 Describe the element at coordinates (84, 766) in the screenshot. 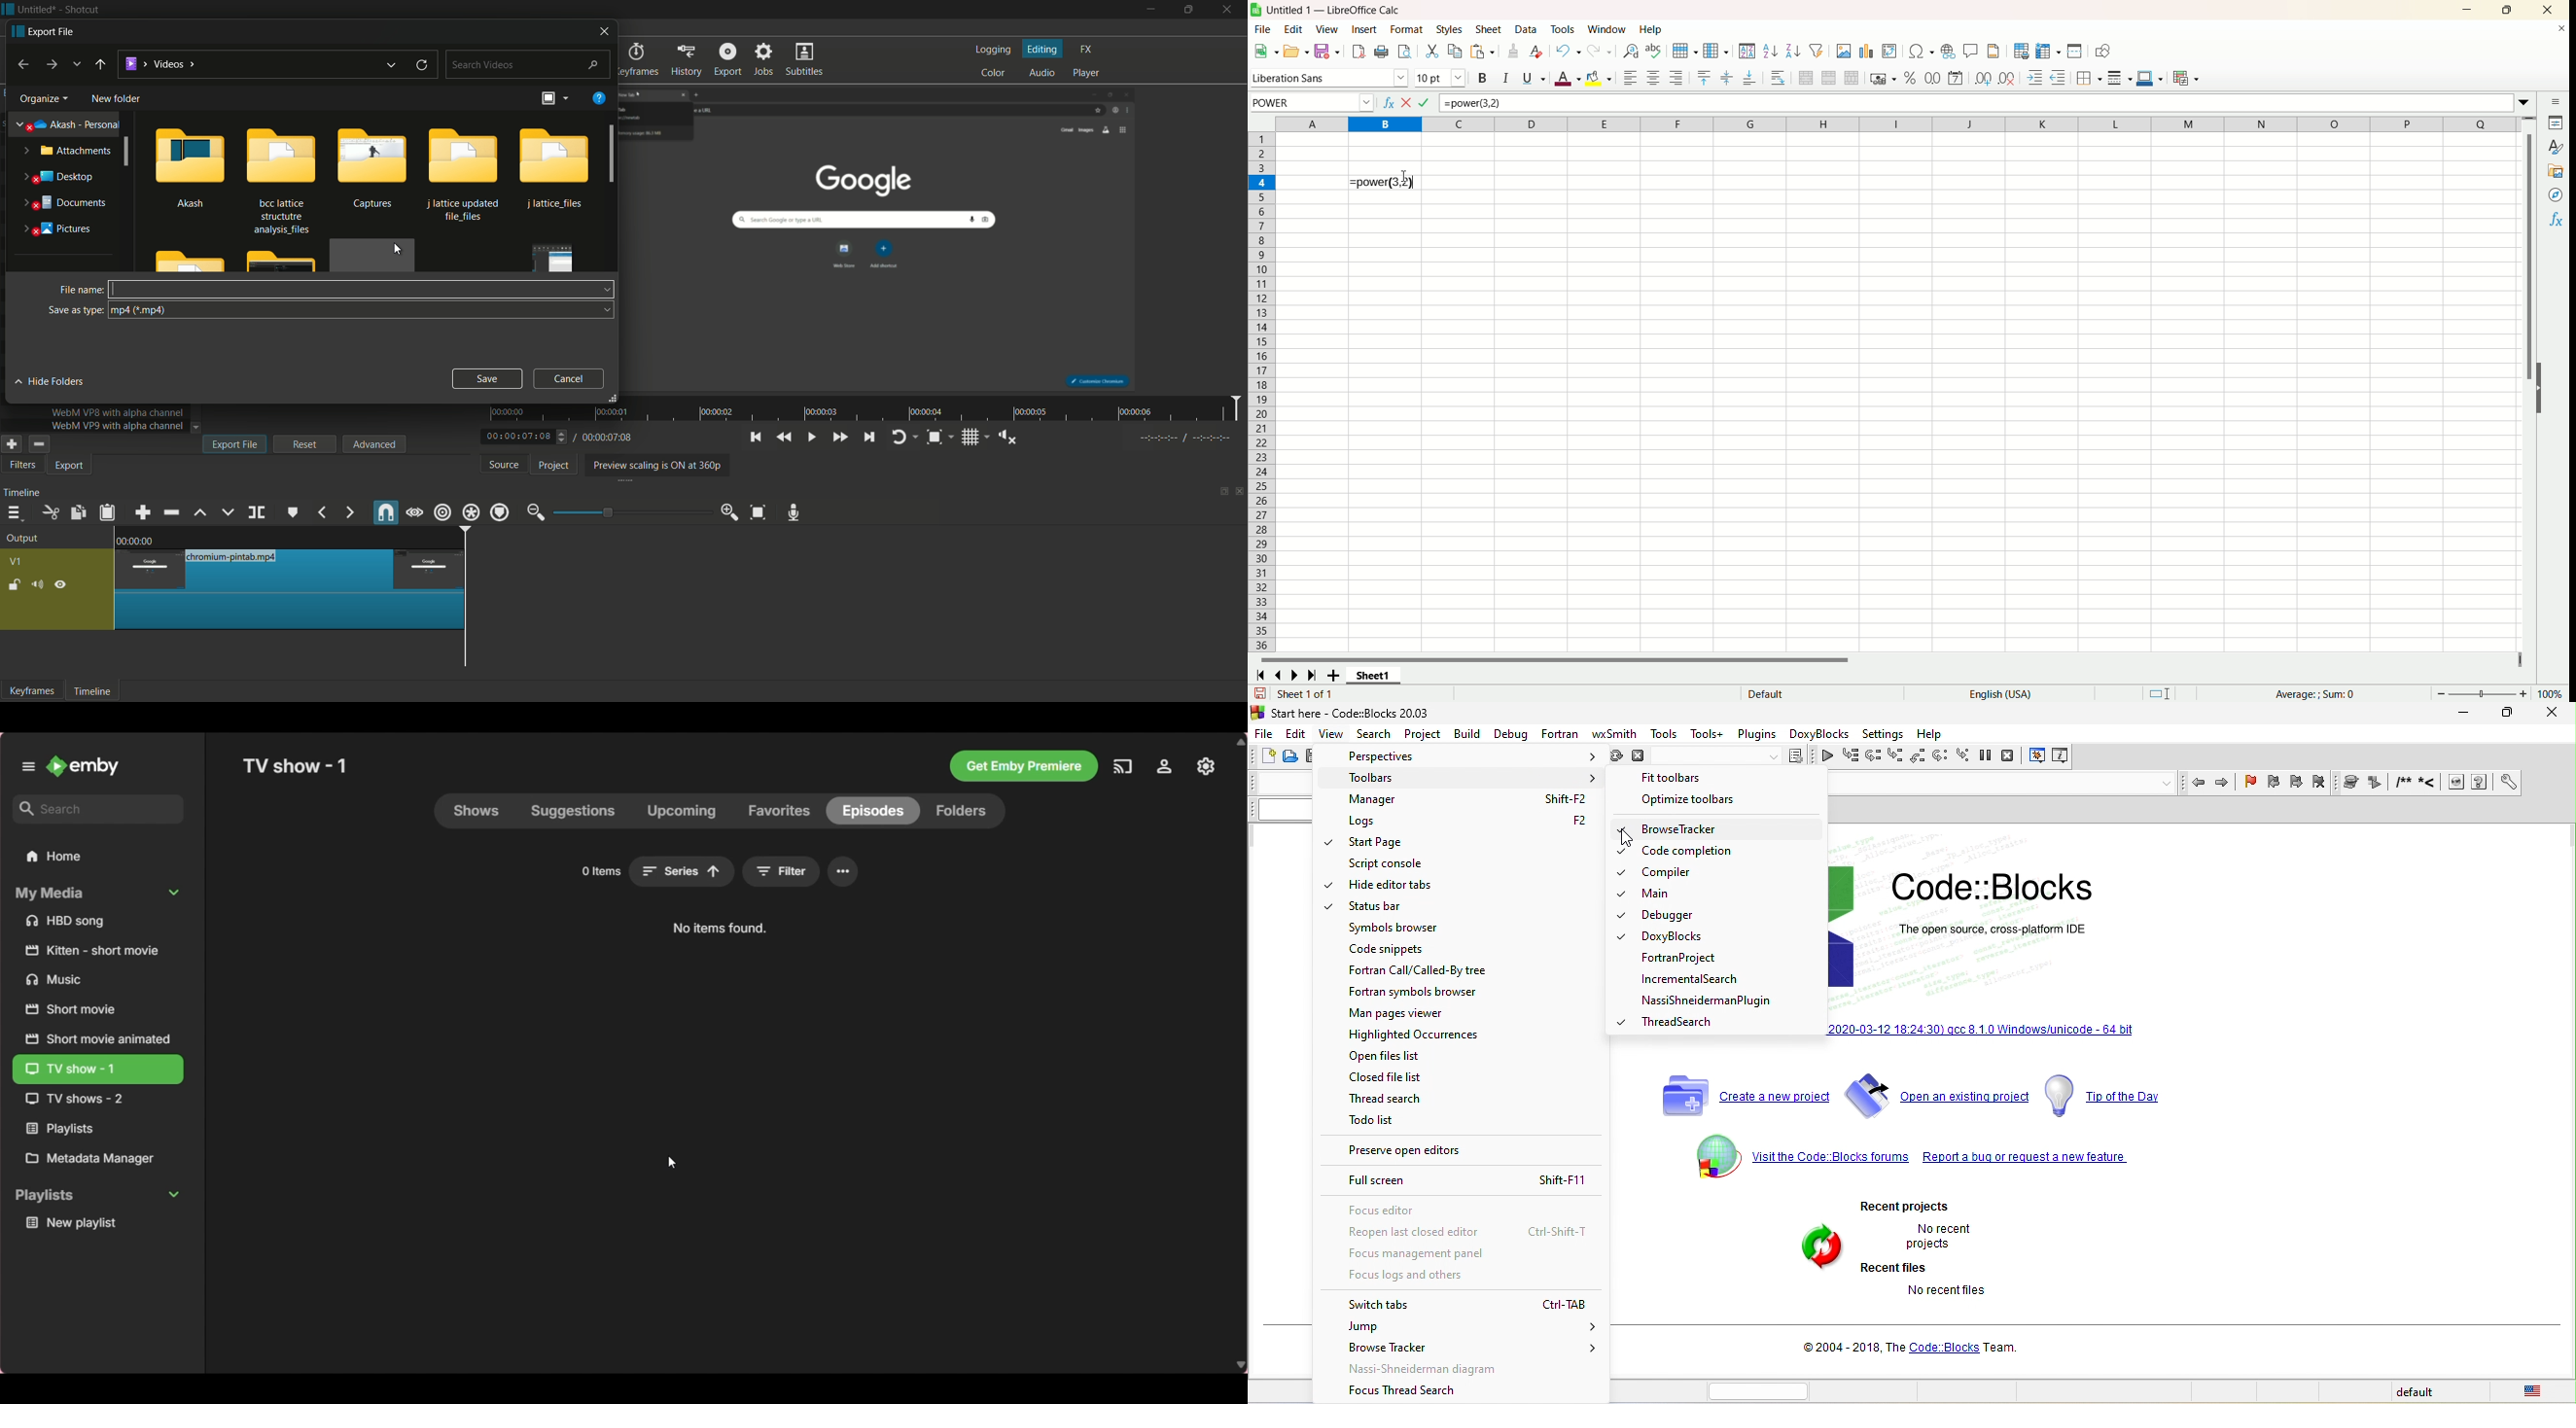

I see `Go to home` at that location.